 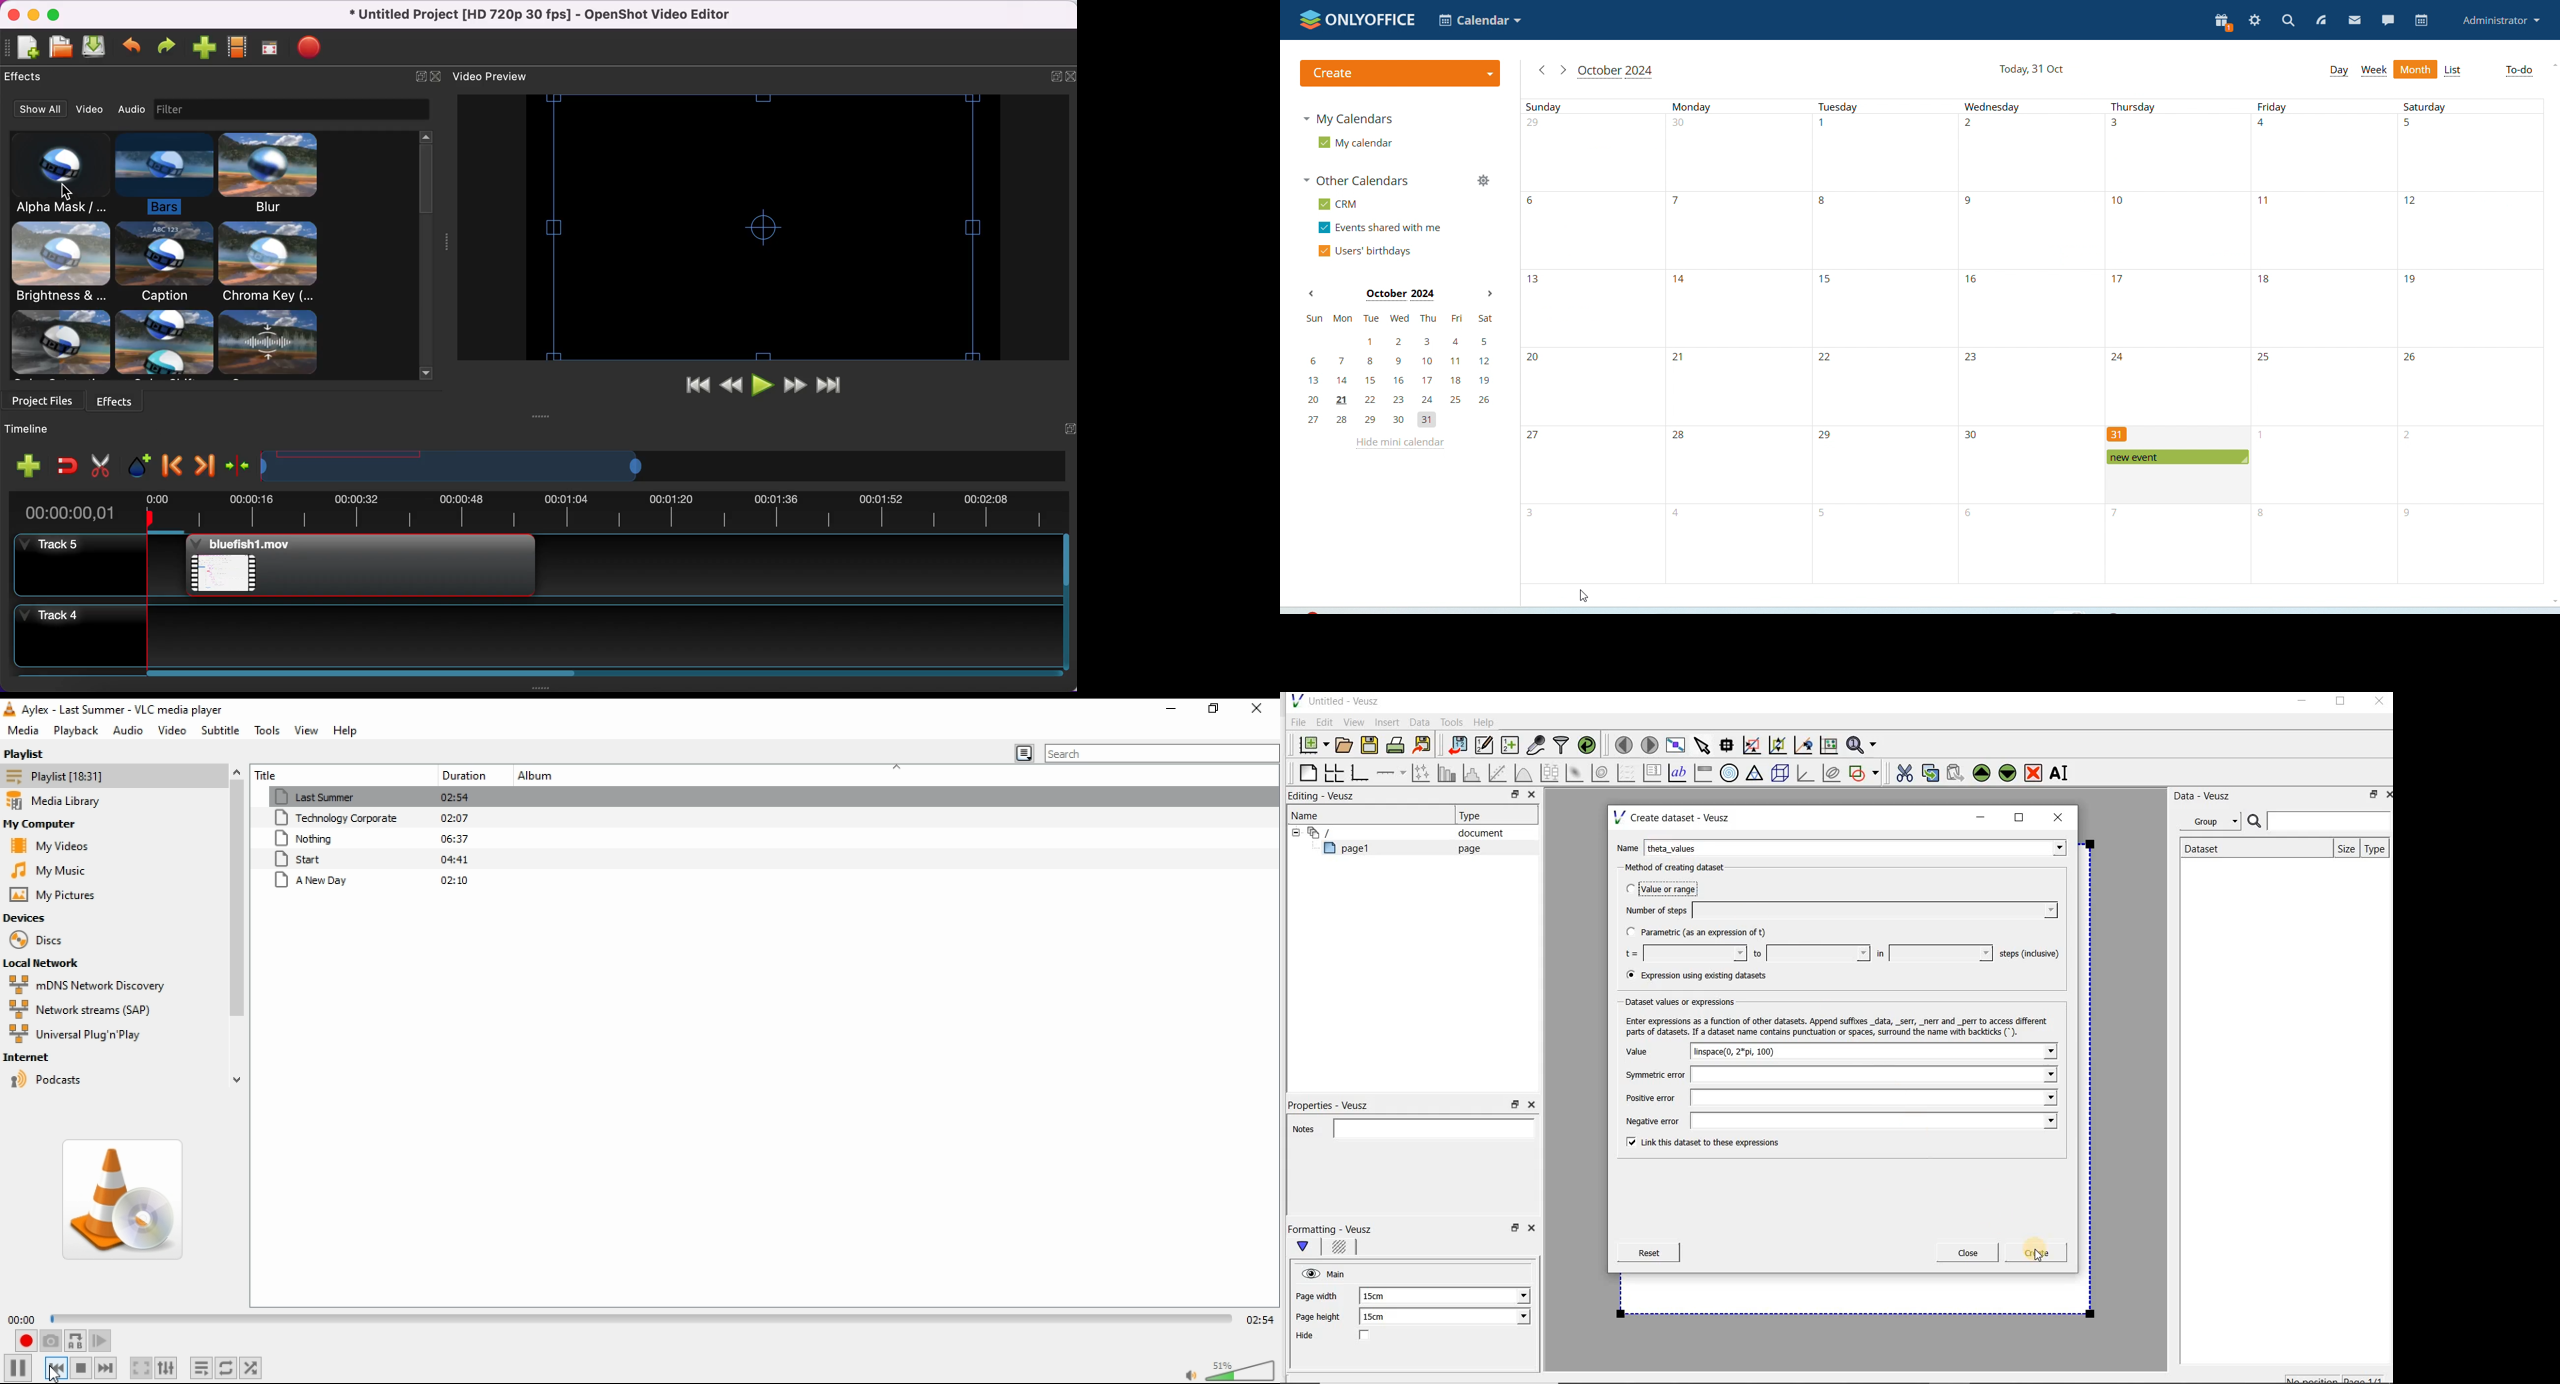 What do you see at coordinates (2423, 20) in the screenshot?
I see `calendar` at bounding box center [2423, 20].